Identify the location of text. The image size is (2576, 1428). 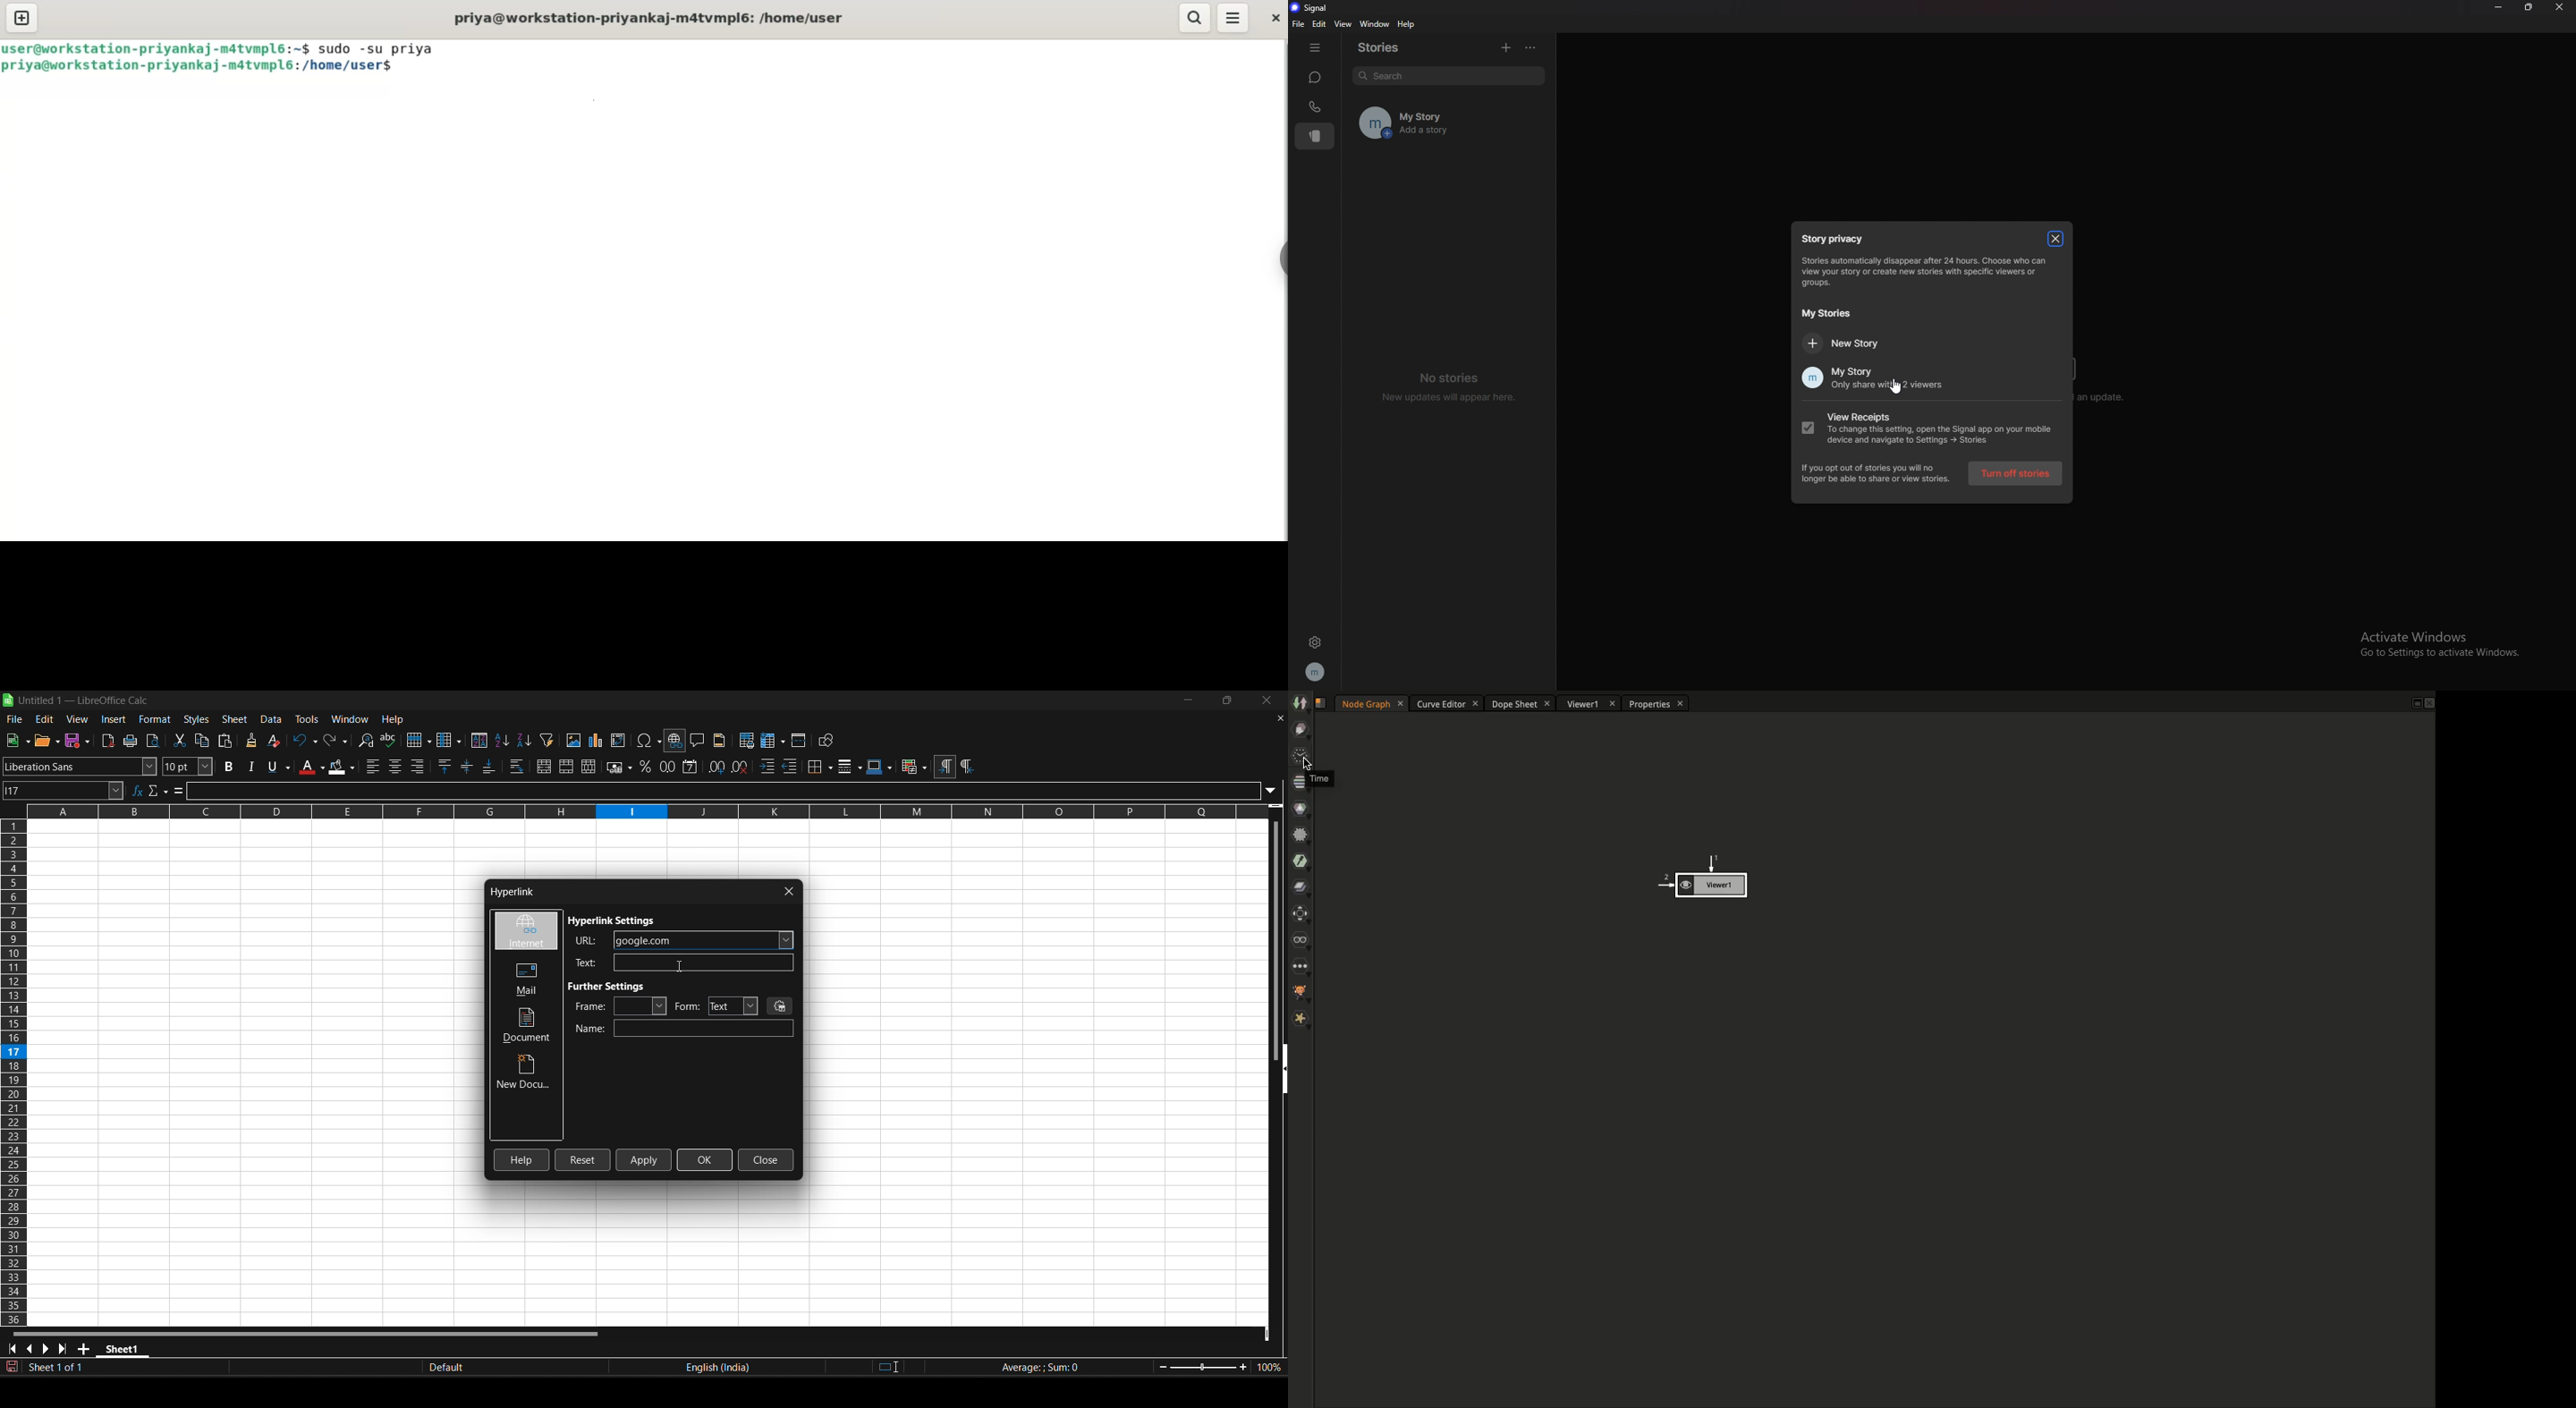
(680, 962).